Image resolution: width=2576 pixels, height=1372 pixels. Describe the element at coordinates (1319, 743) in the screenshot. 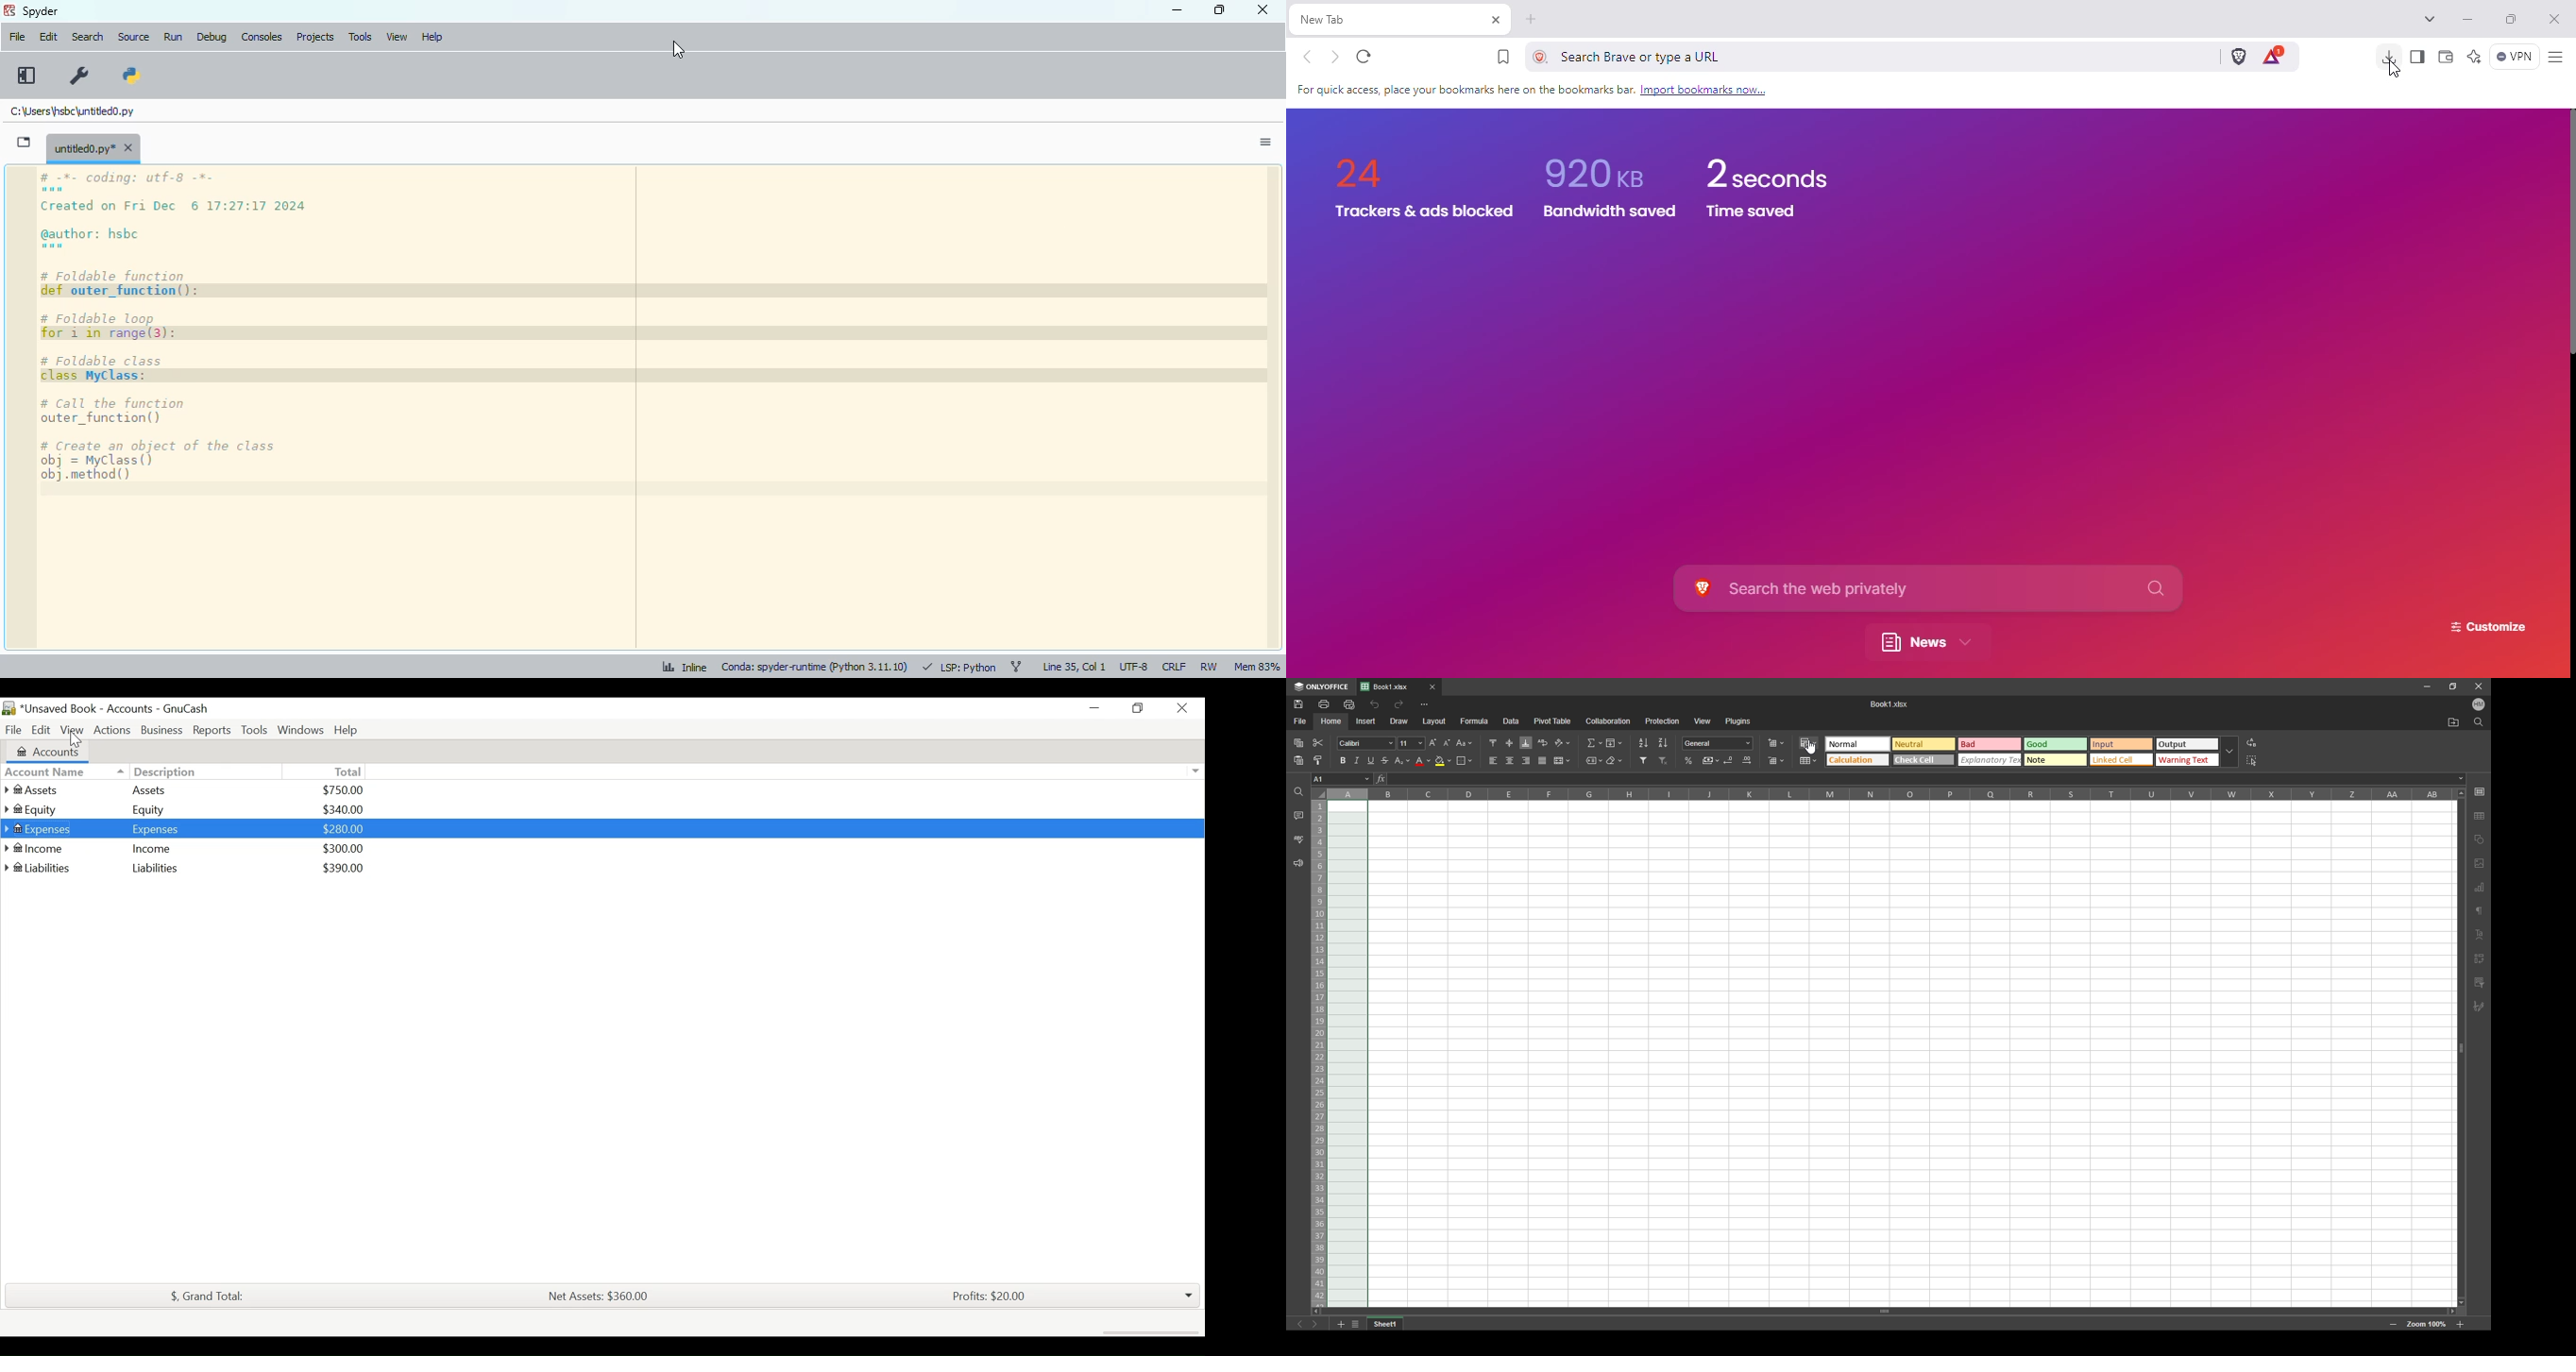

I see `cut` at that location.